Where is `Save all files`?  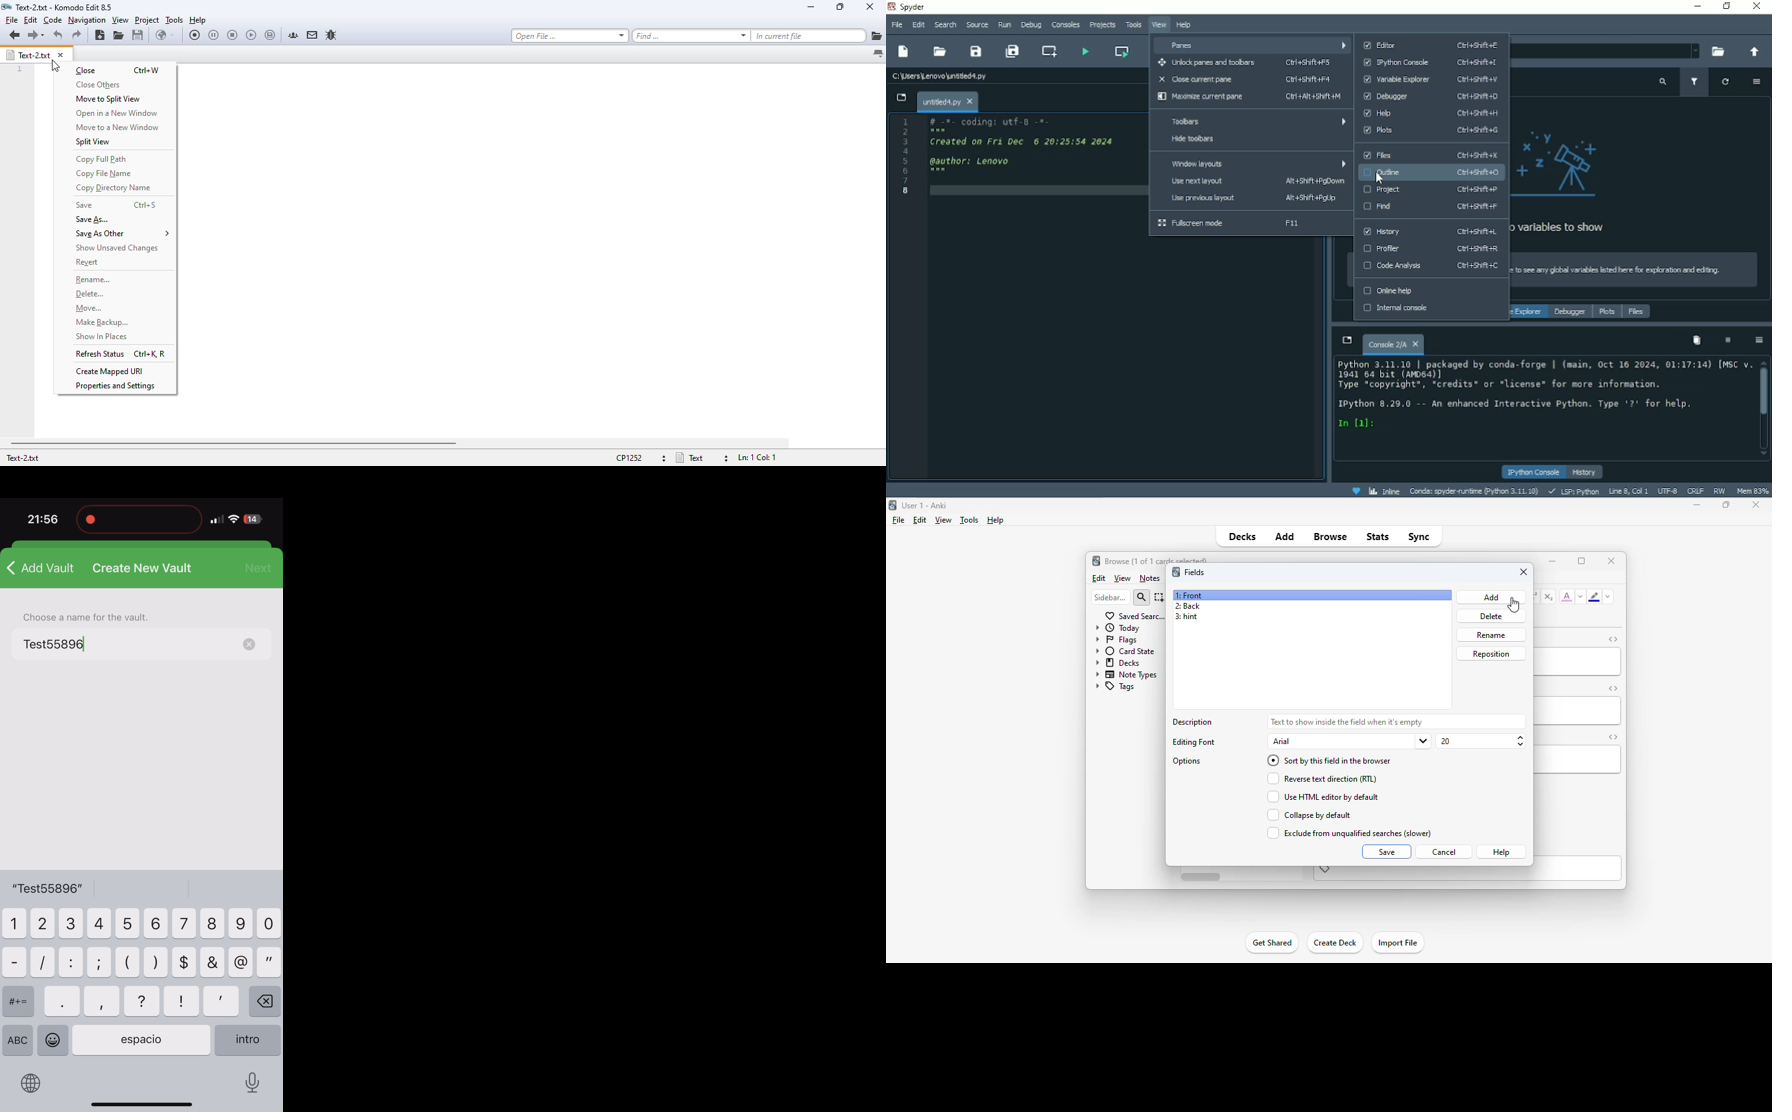
Save all files is located at coordinates (1015, 51).